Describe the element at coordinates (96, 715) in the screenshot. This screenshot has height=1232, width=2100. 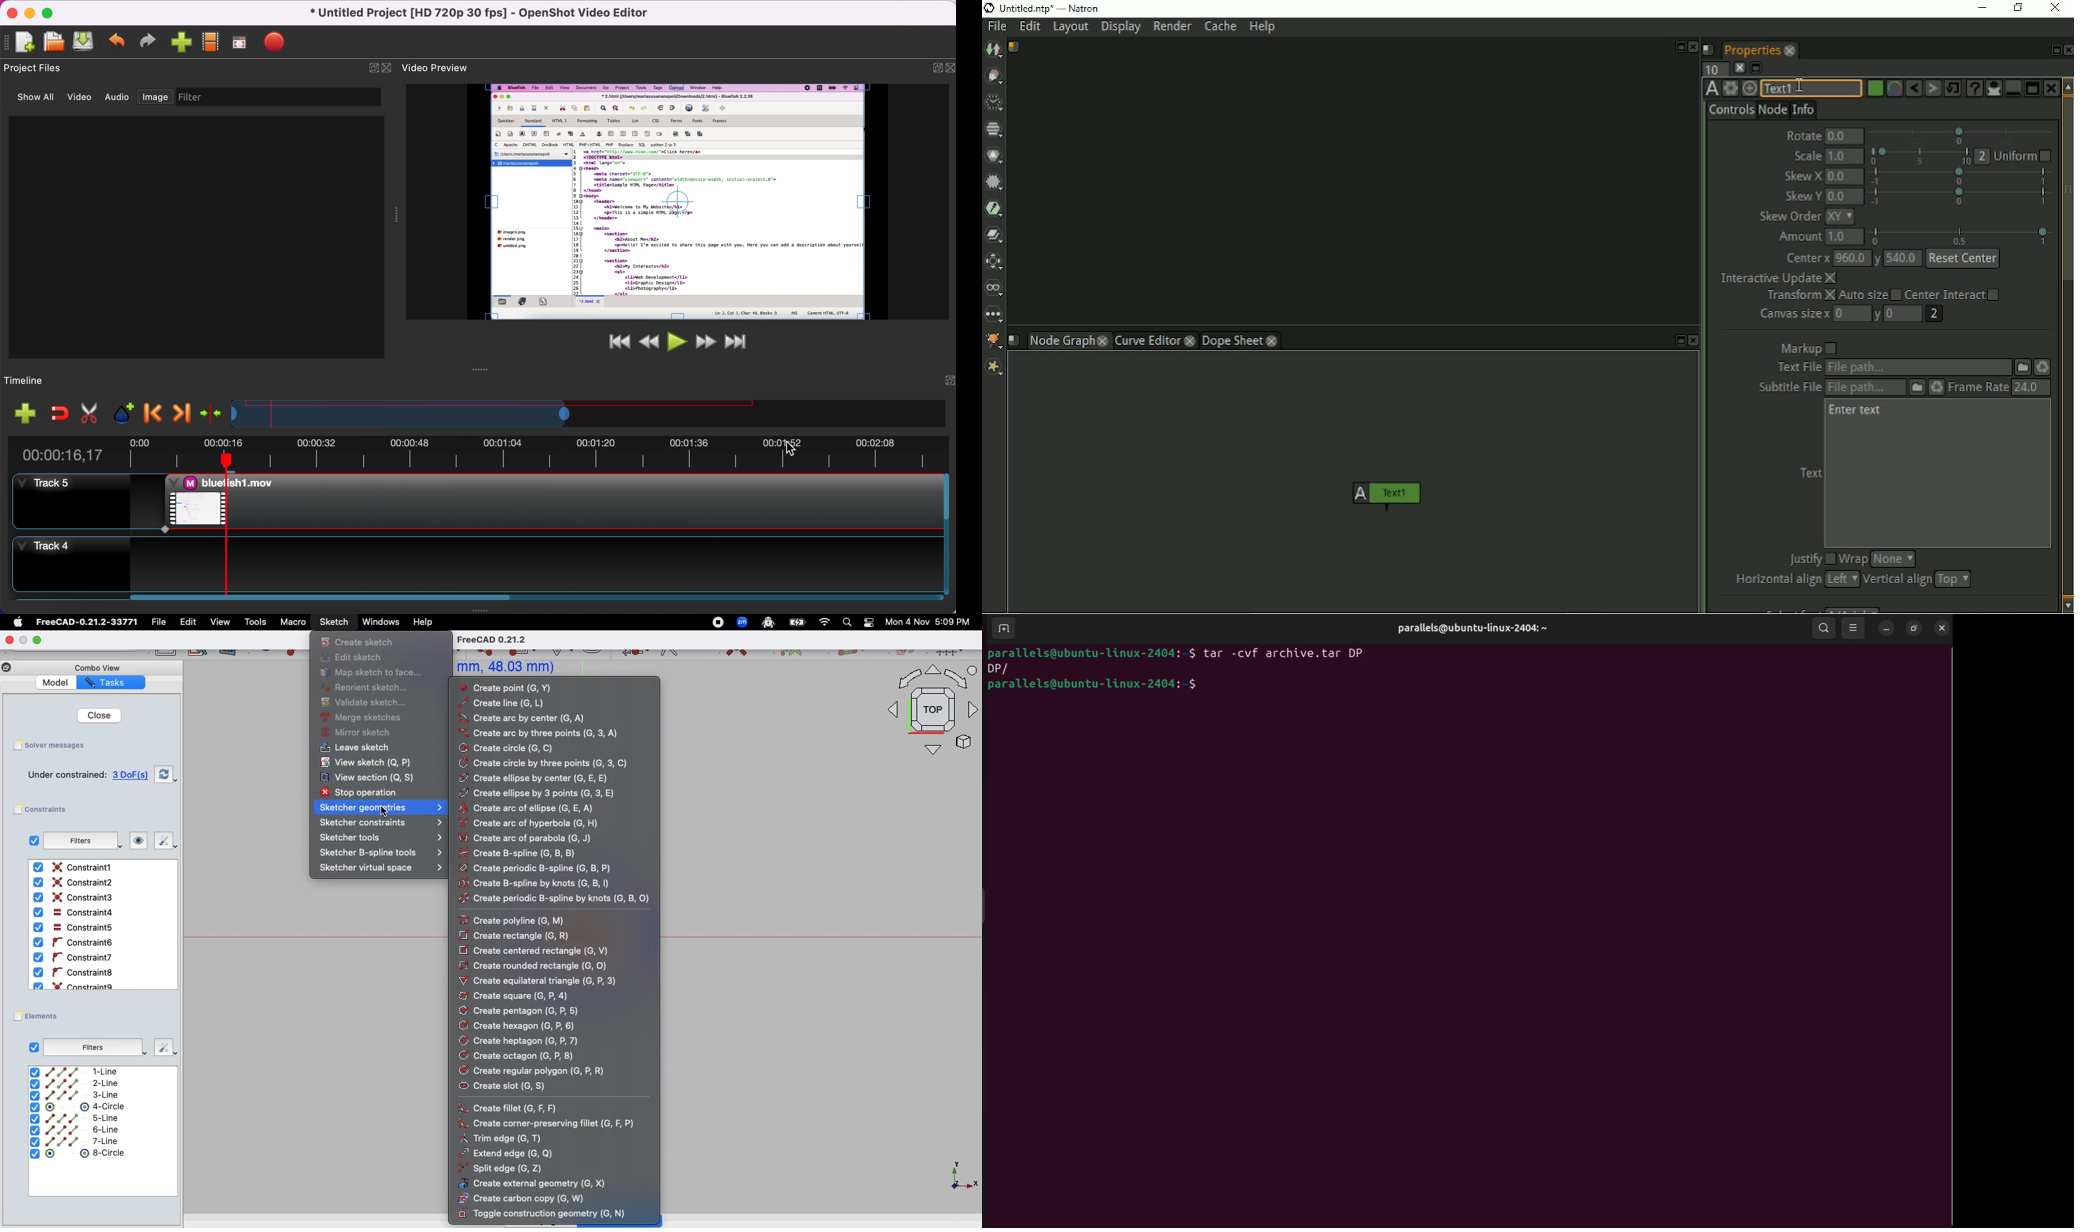
I see `Close` at that location.